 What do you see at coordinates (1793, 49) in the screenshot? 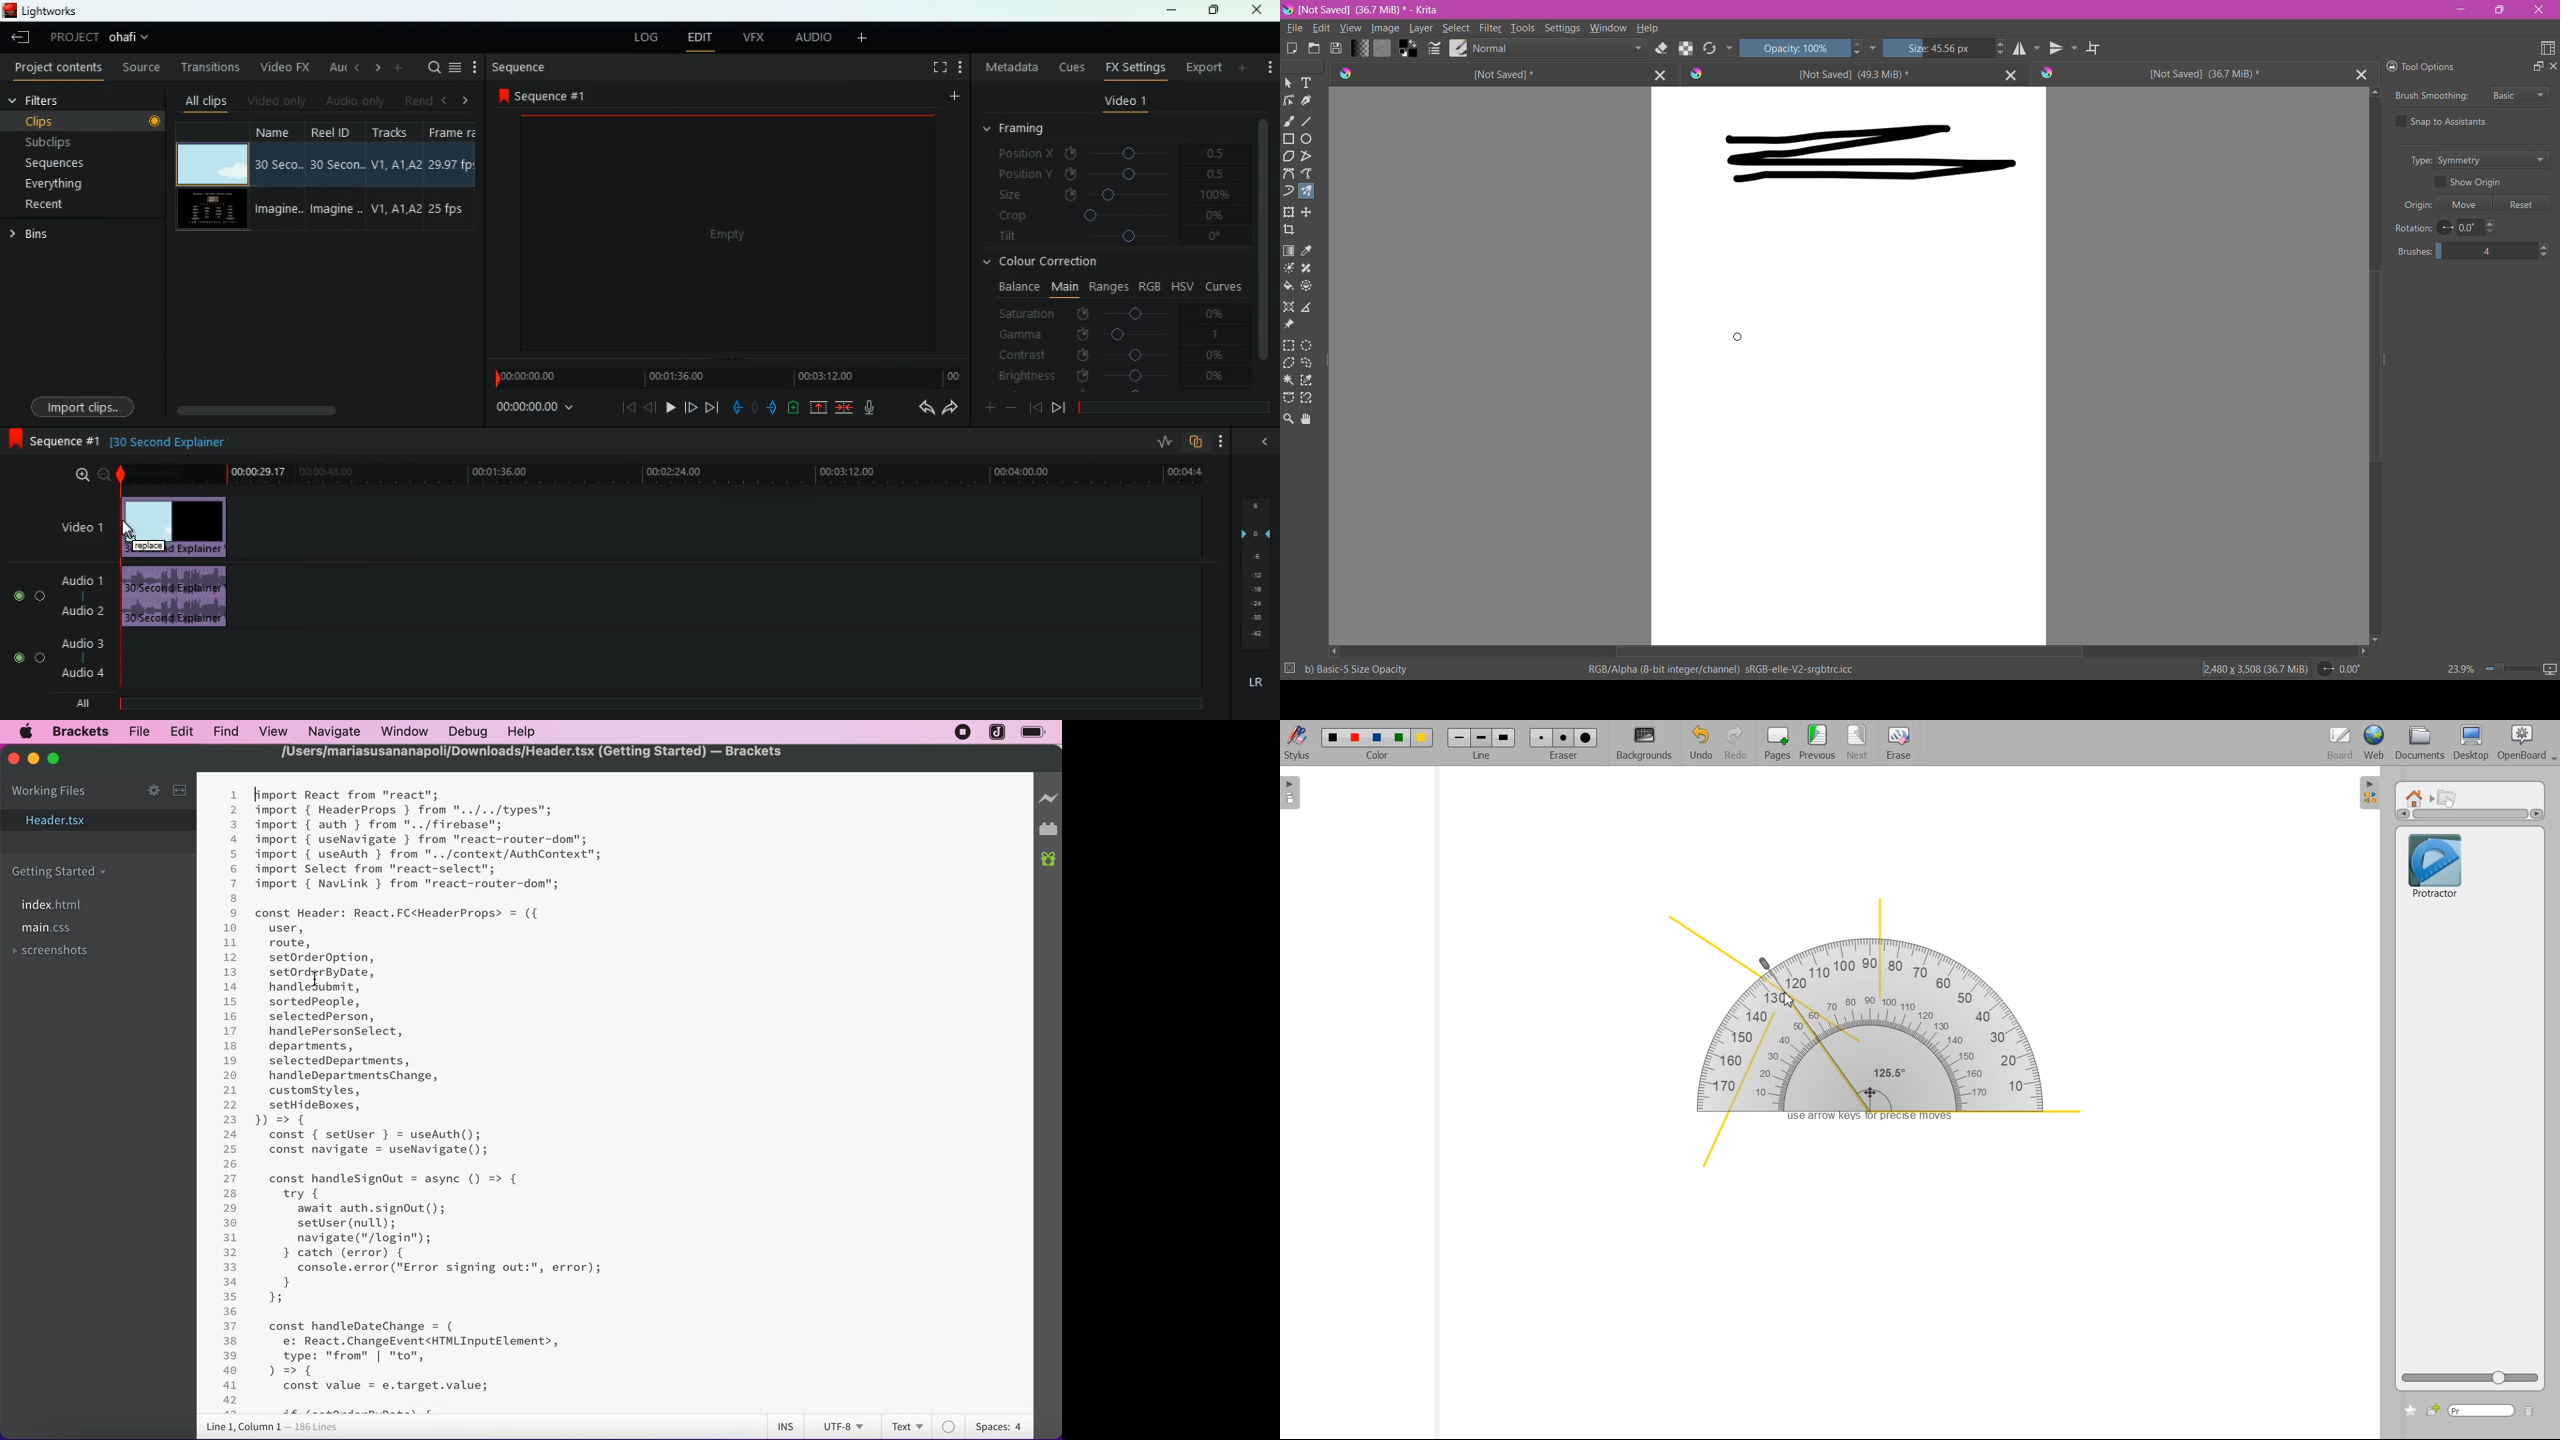
I see `Set Opacity of the Brush` at bounding box center [1793, 49].